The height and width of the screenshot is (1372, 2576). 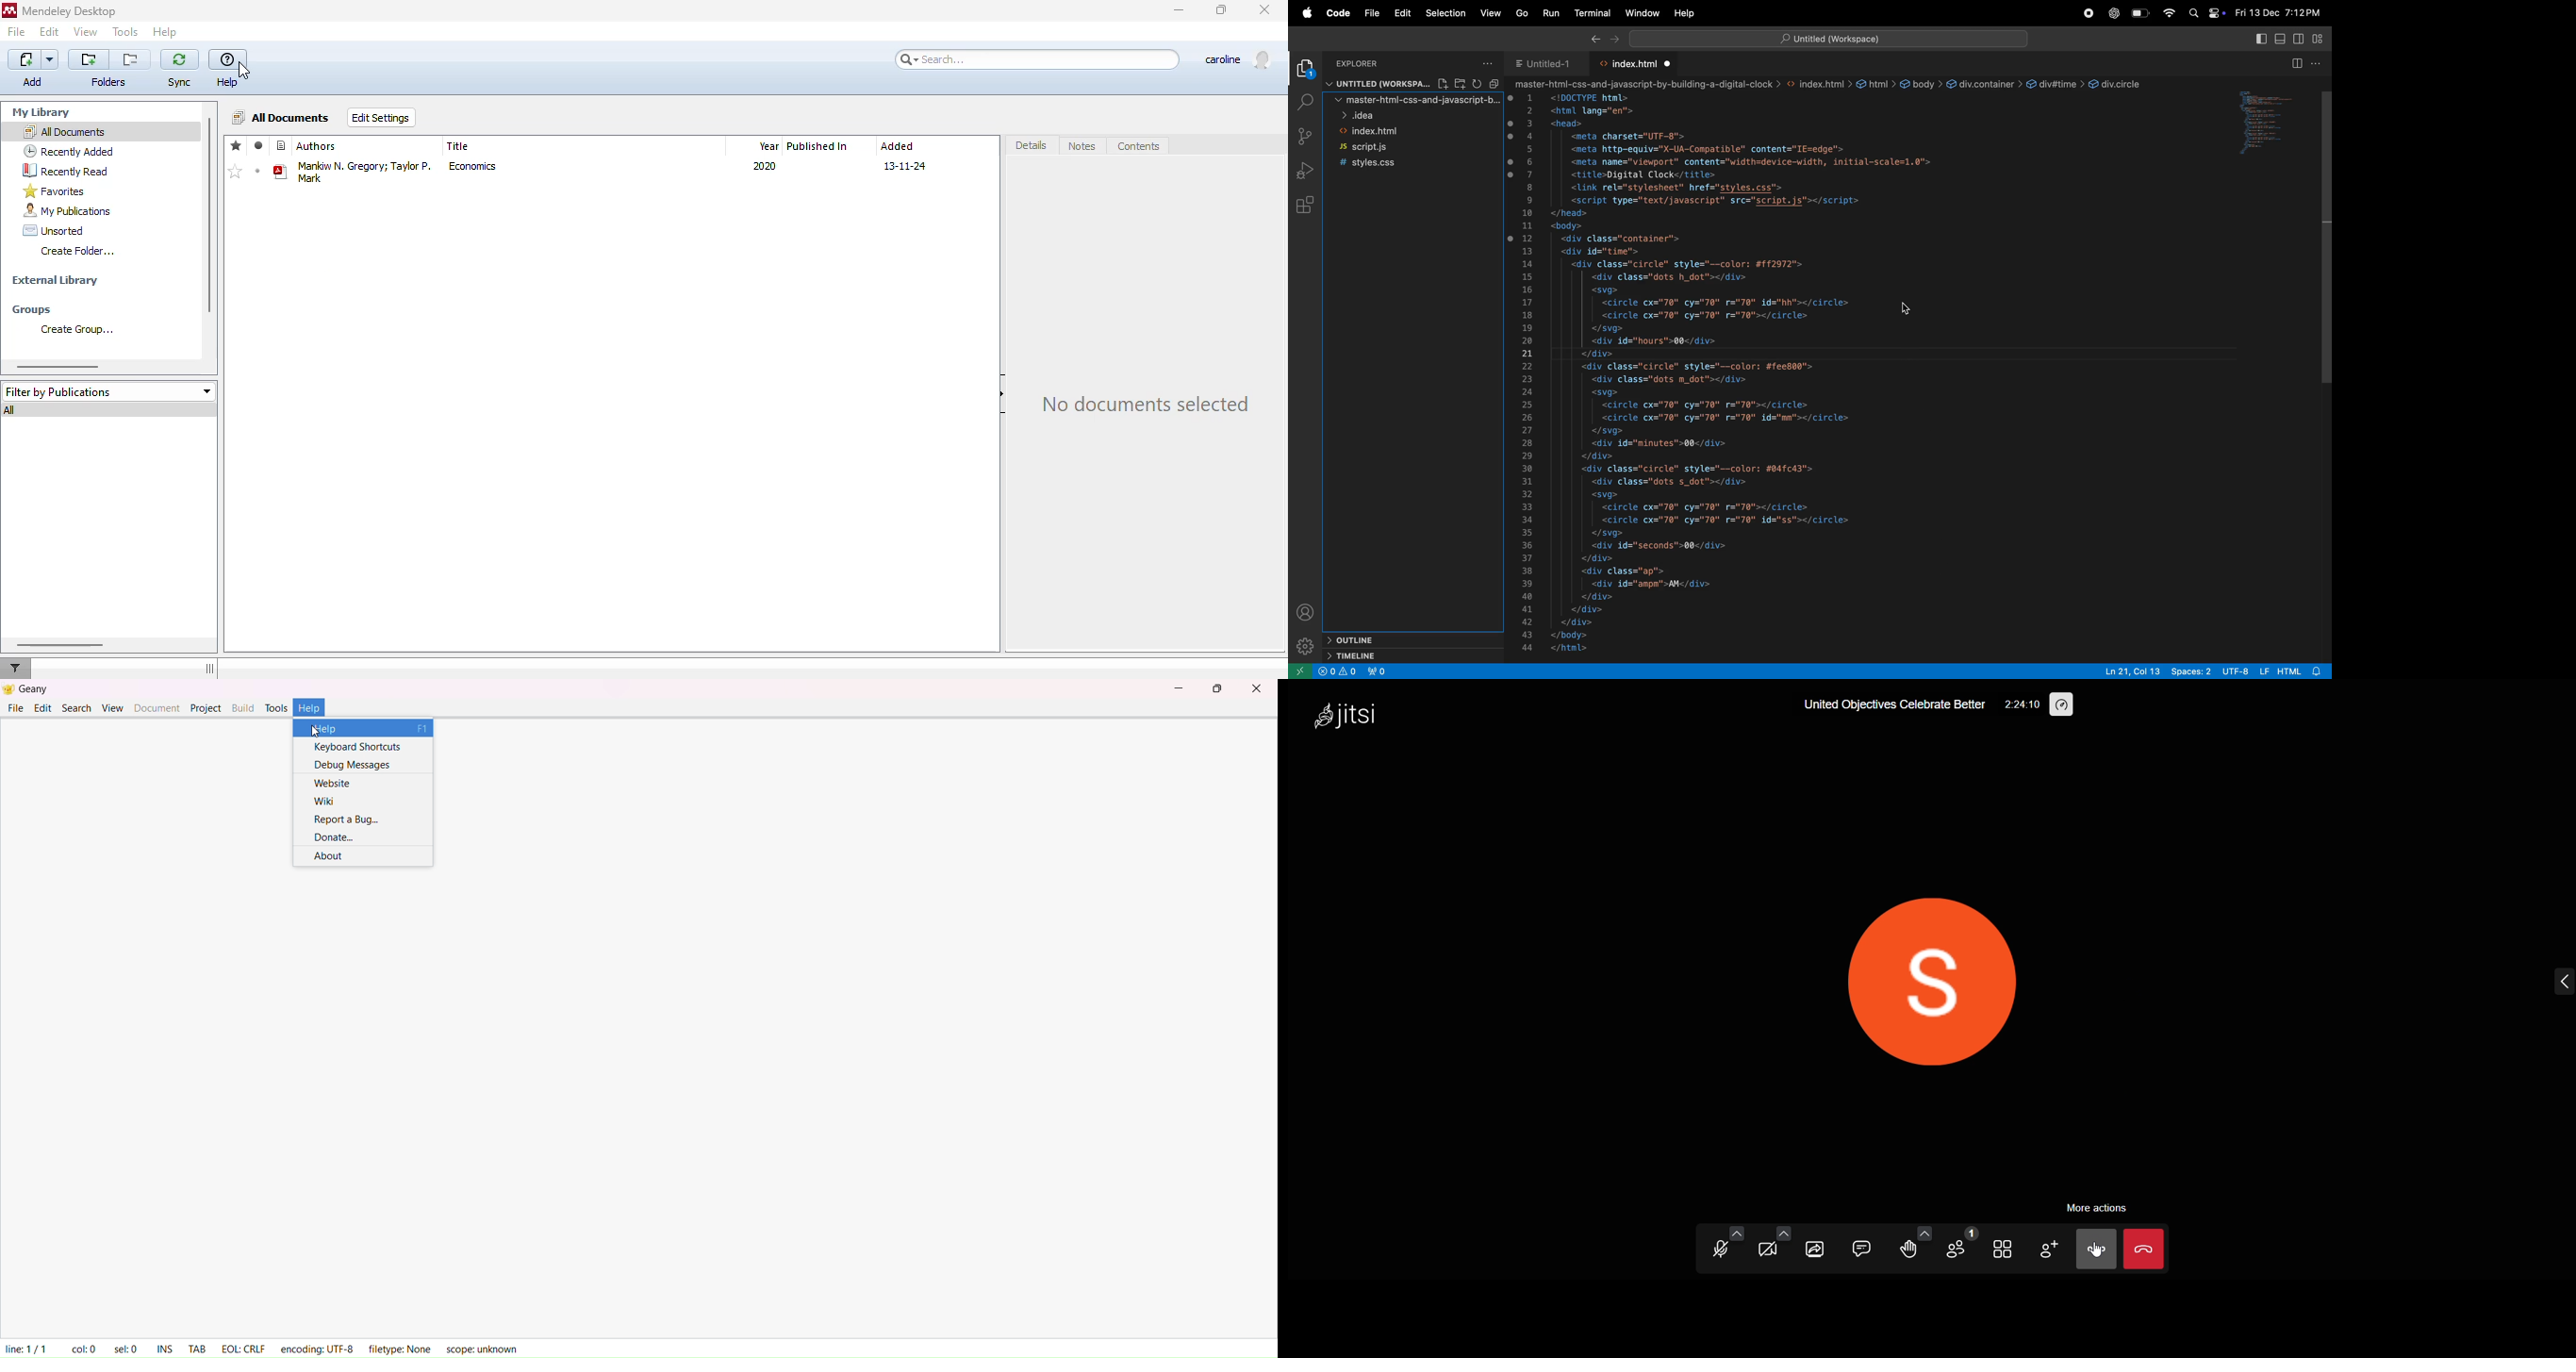 What do you see at coordinates (1767, 1253) in the screenshot?
I see `video` at bounding box center [1767, 1253].